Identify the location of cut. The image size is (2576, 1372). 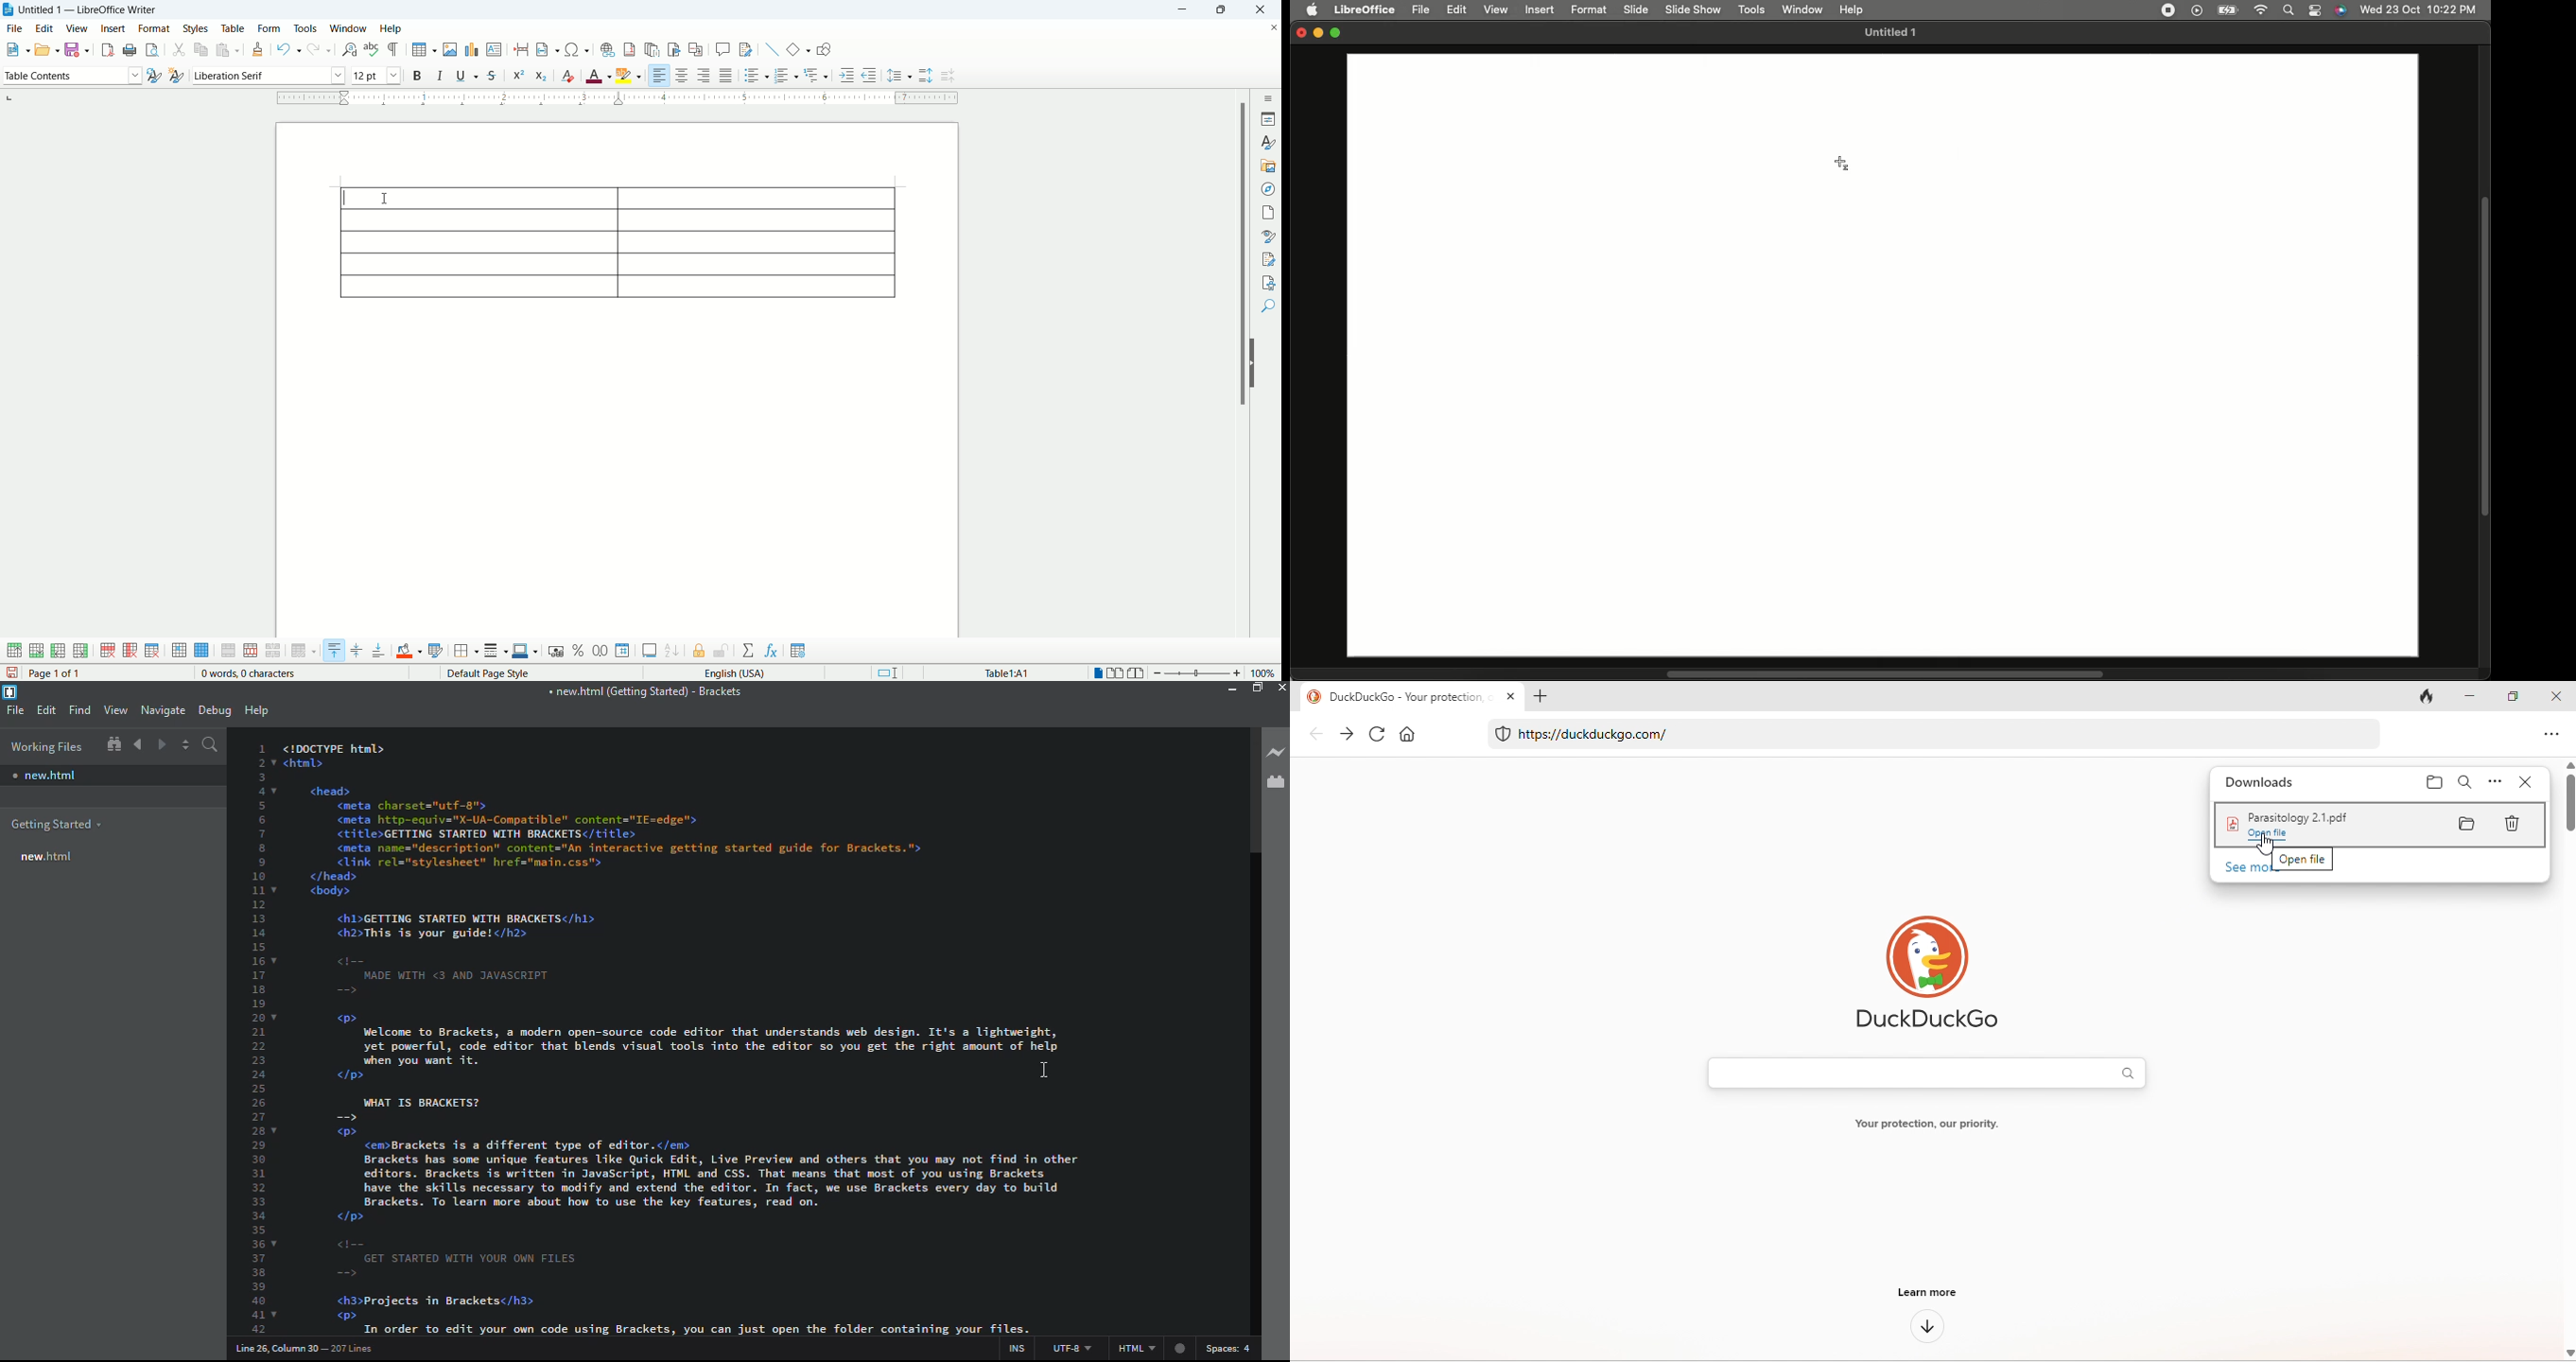
(180, 51).